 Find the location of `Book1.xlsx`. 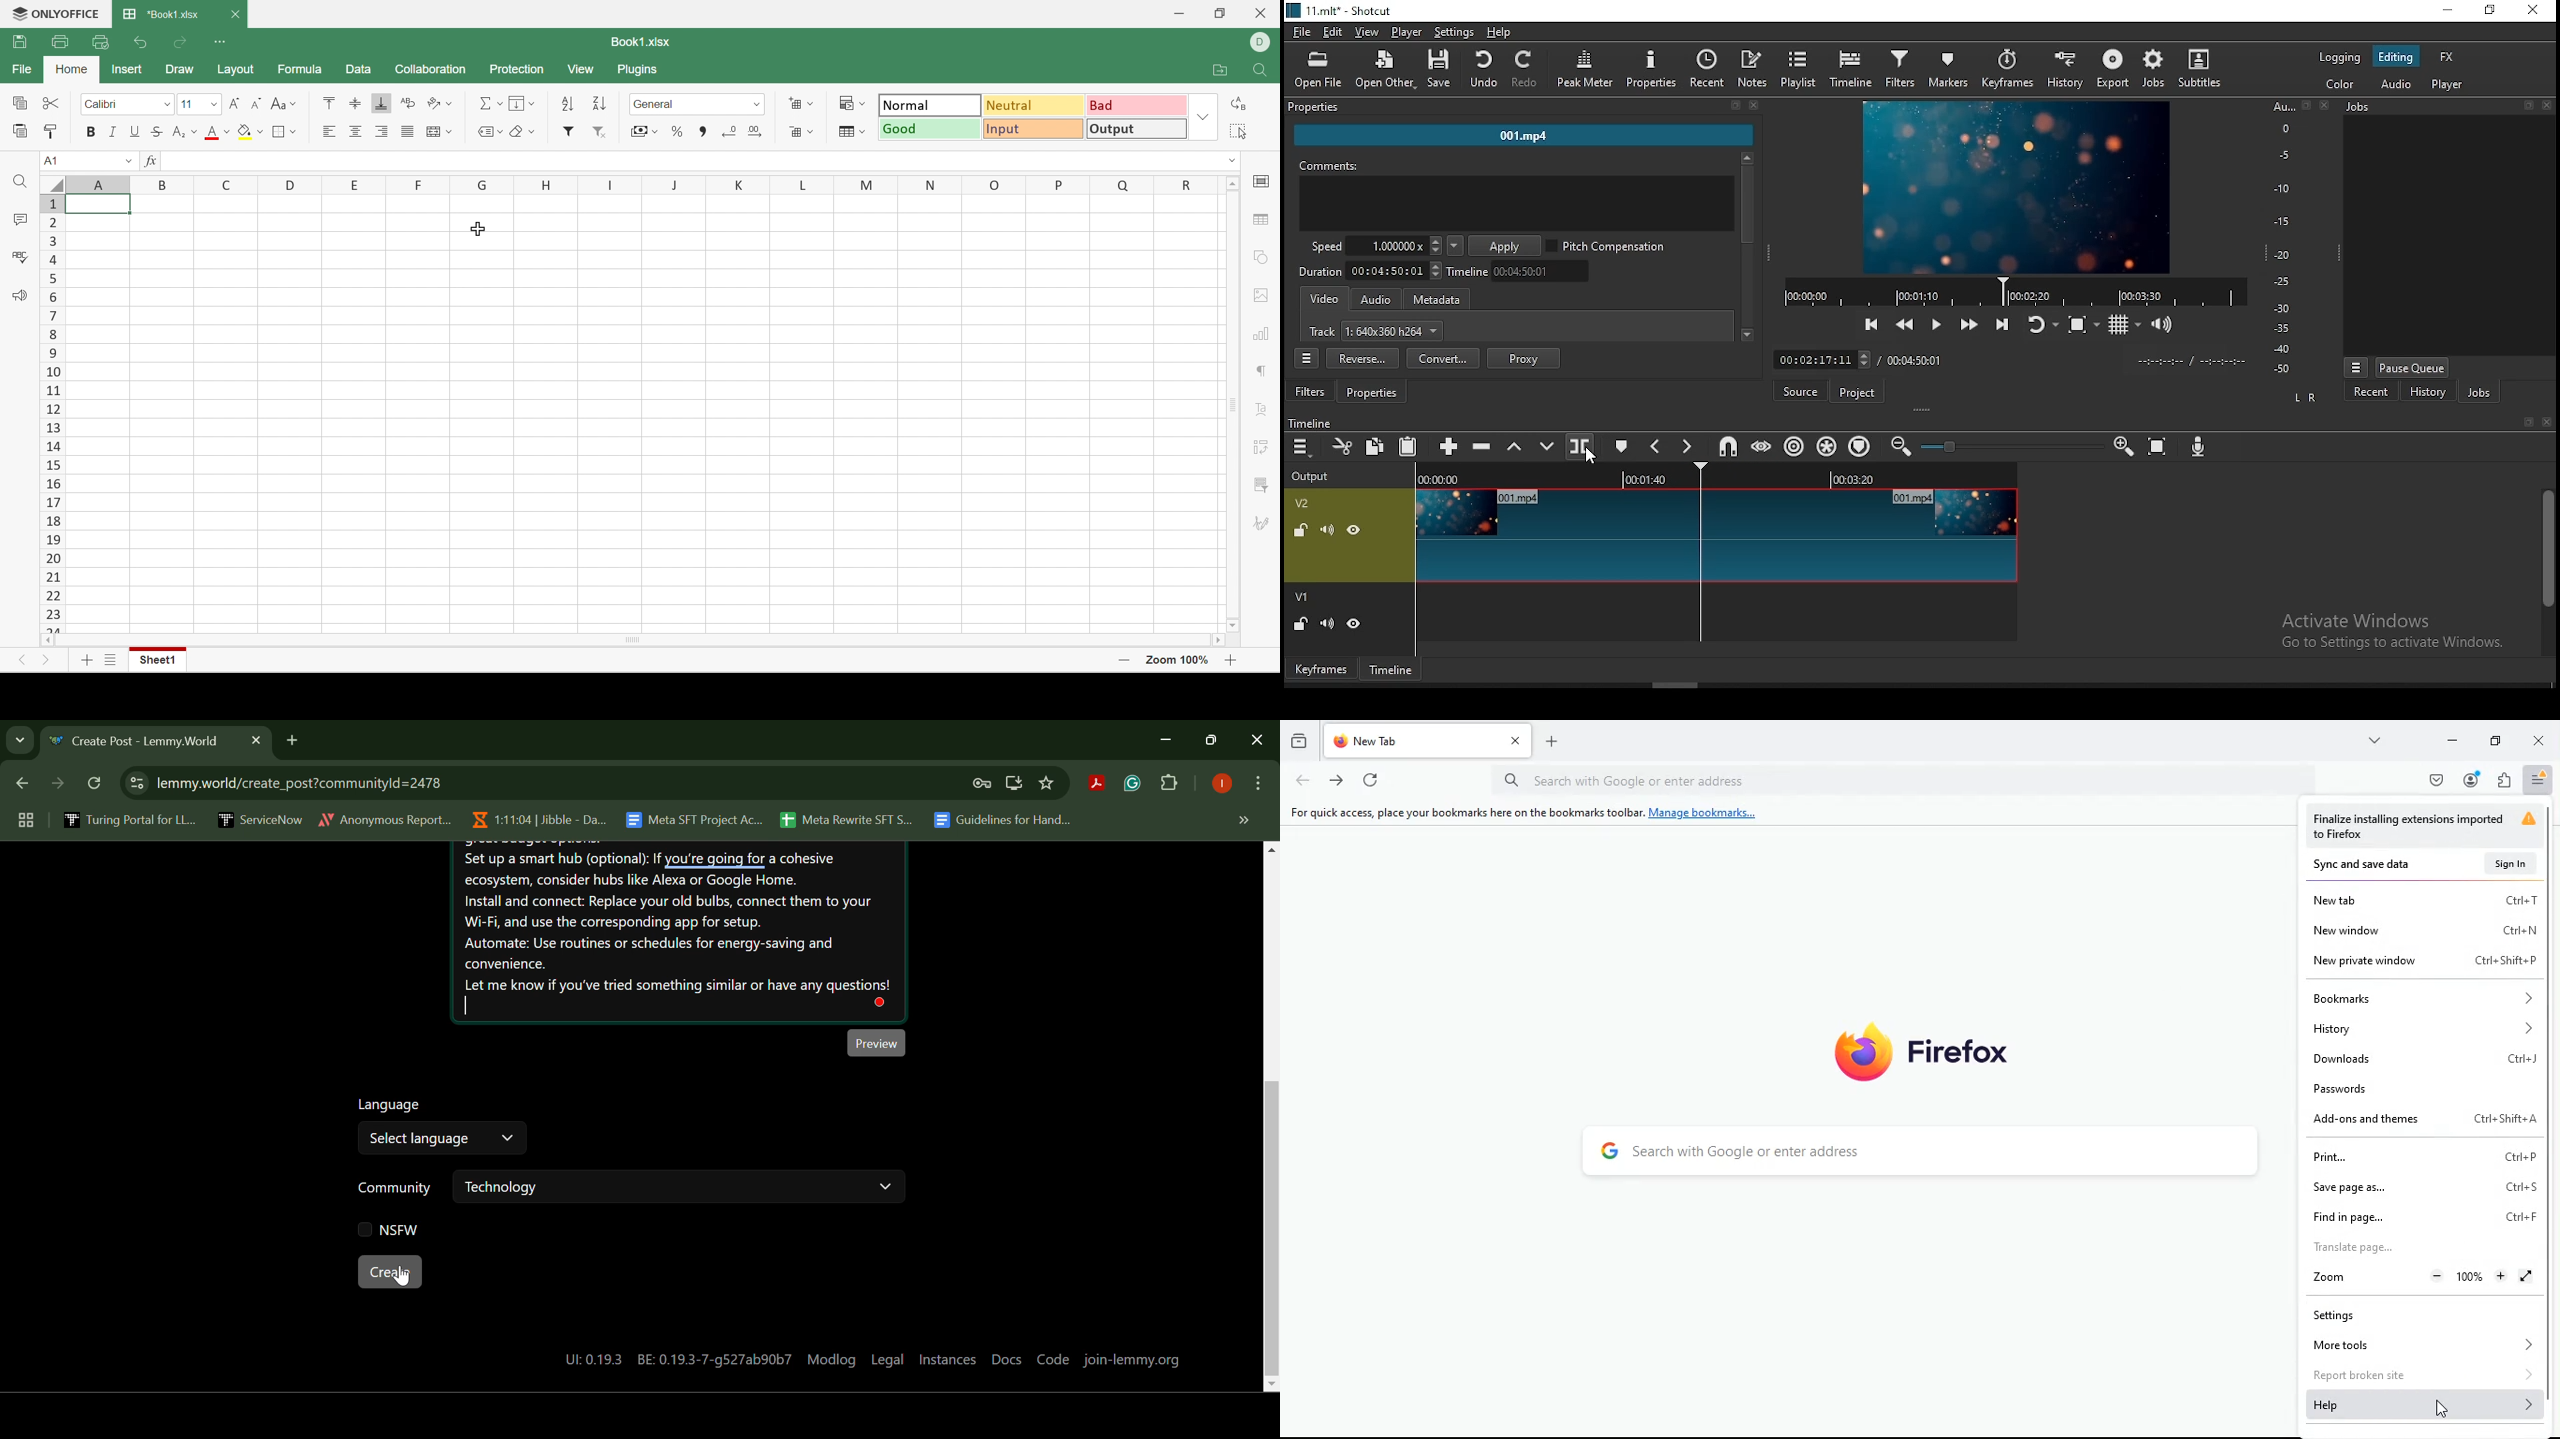

Book1.xlsx is located at coordinates (159, 15).